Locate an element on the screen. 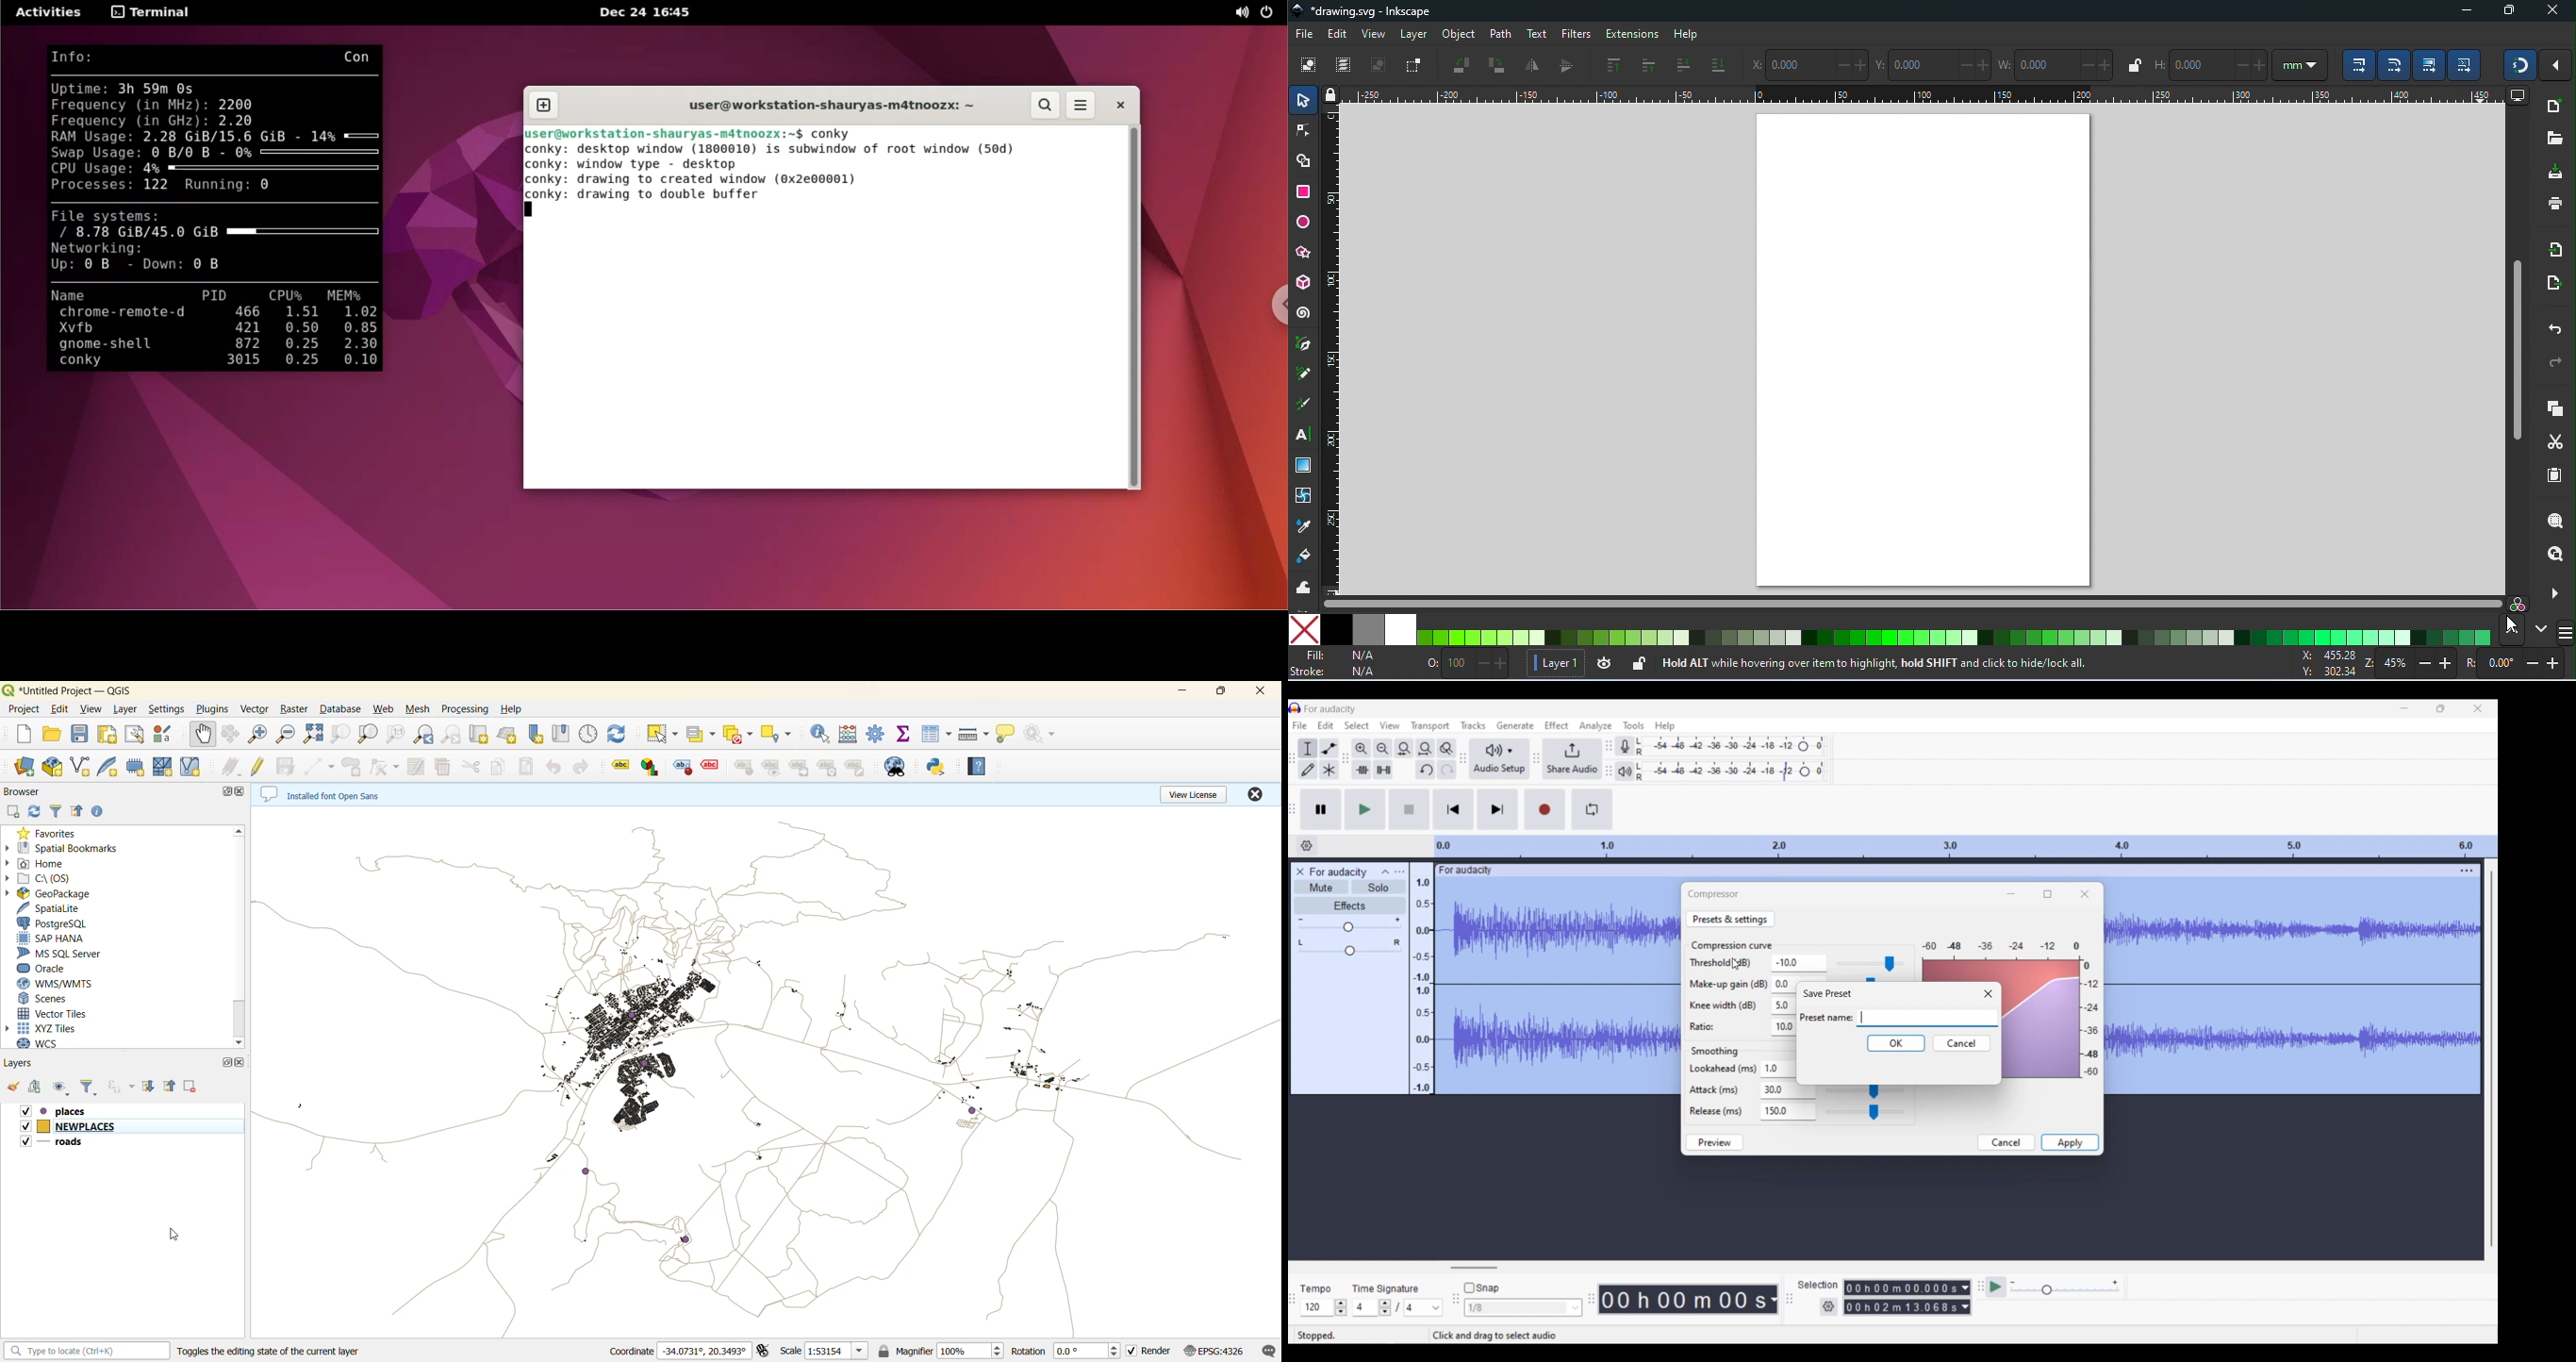 Image resolution: width=2576 pixels, height=1372 pixels. tempo is located at coordinates (1316, 1289).